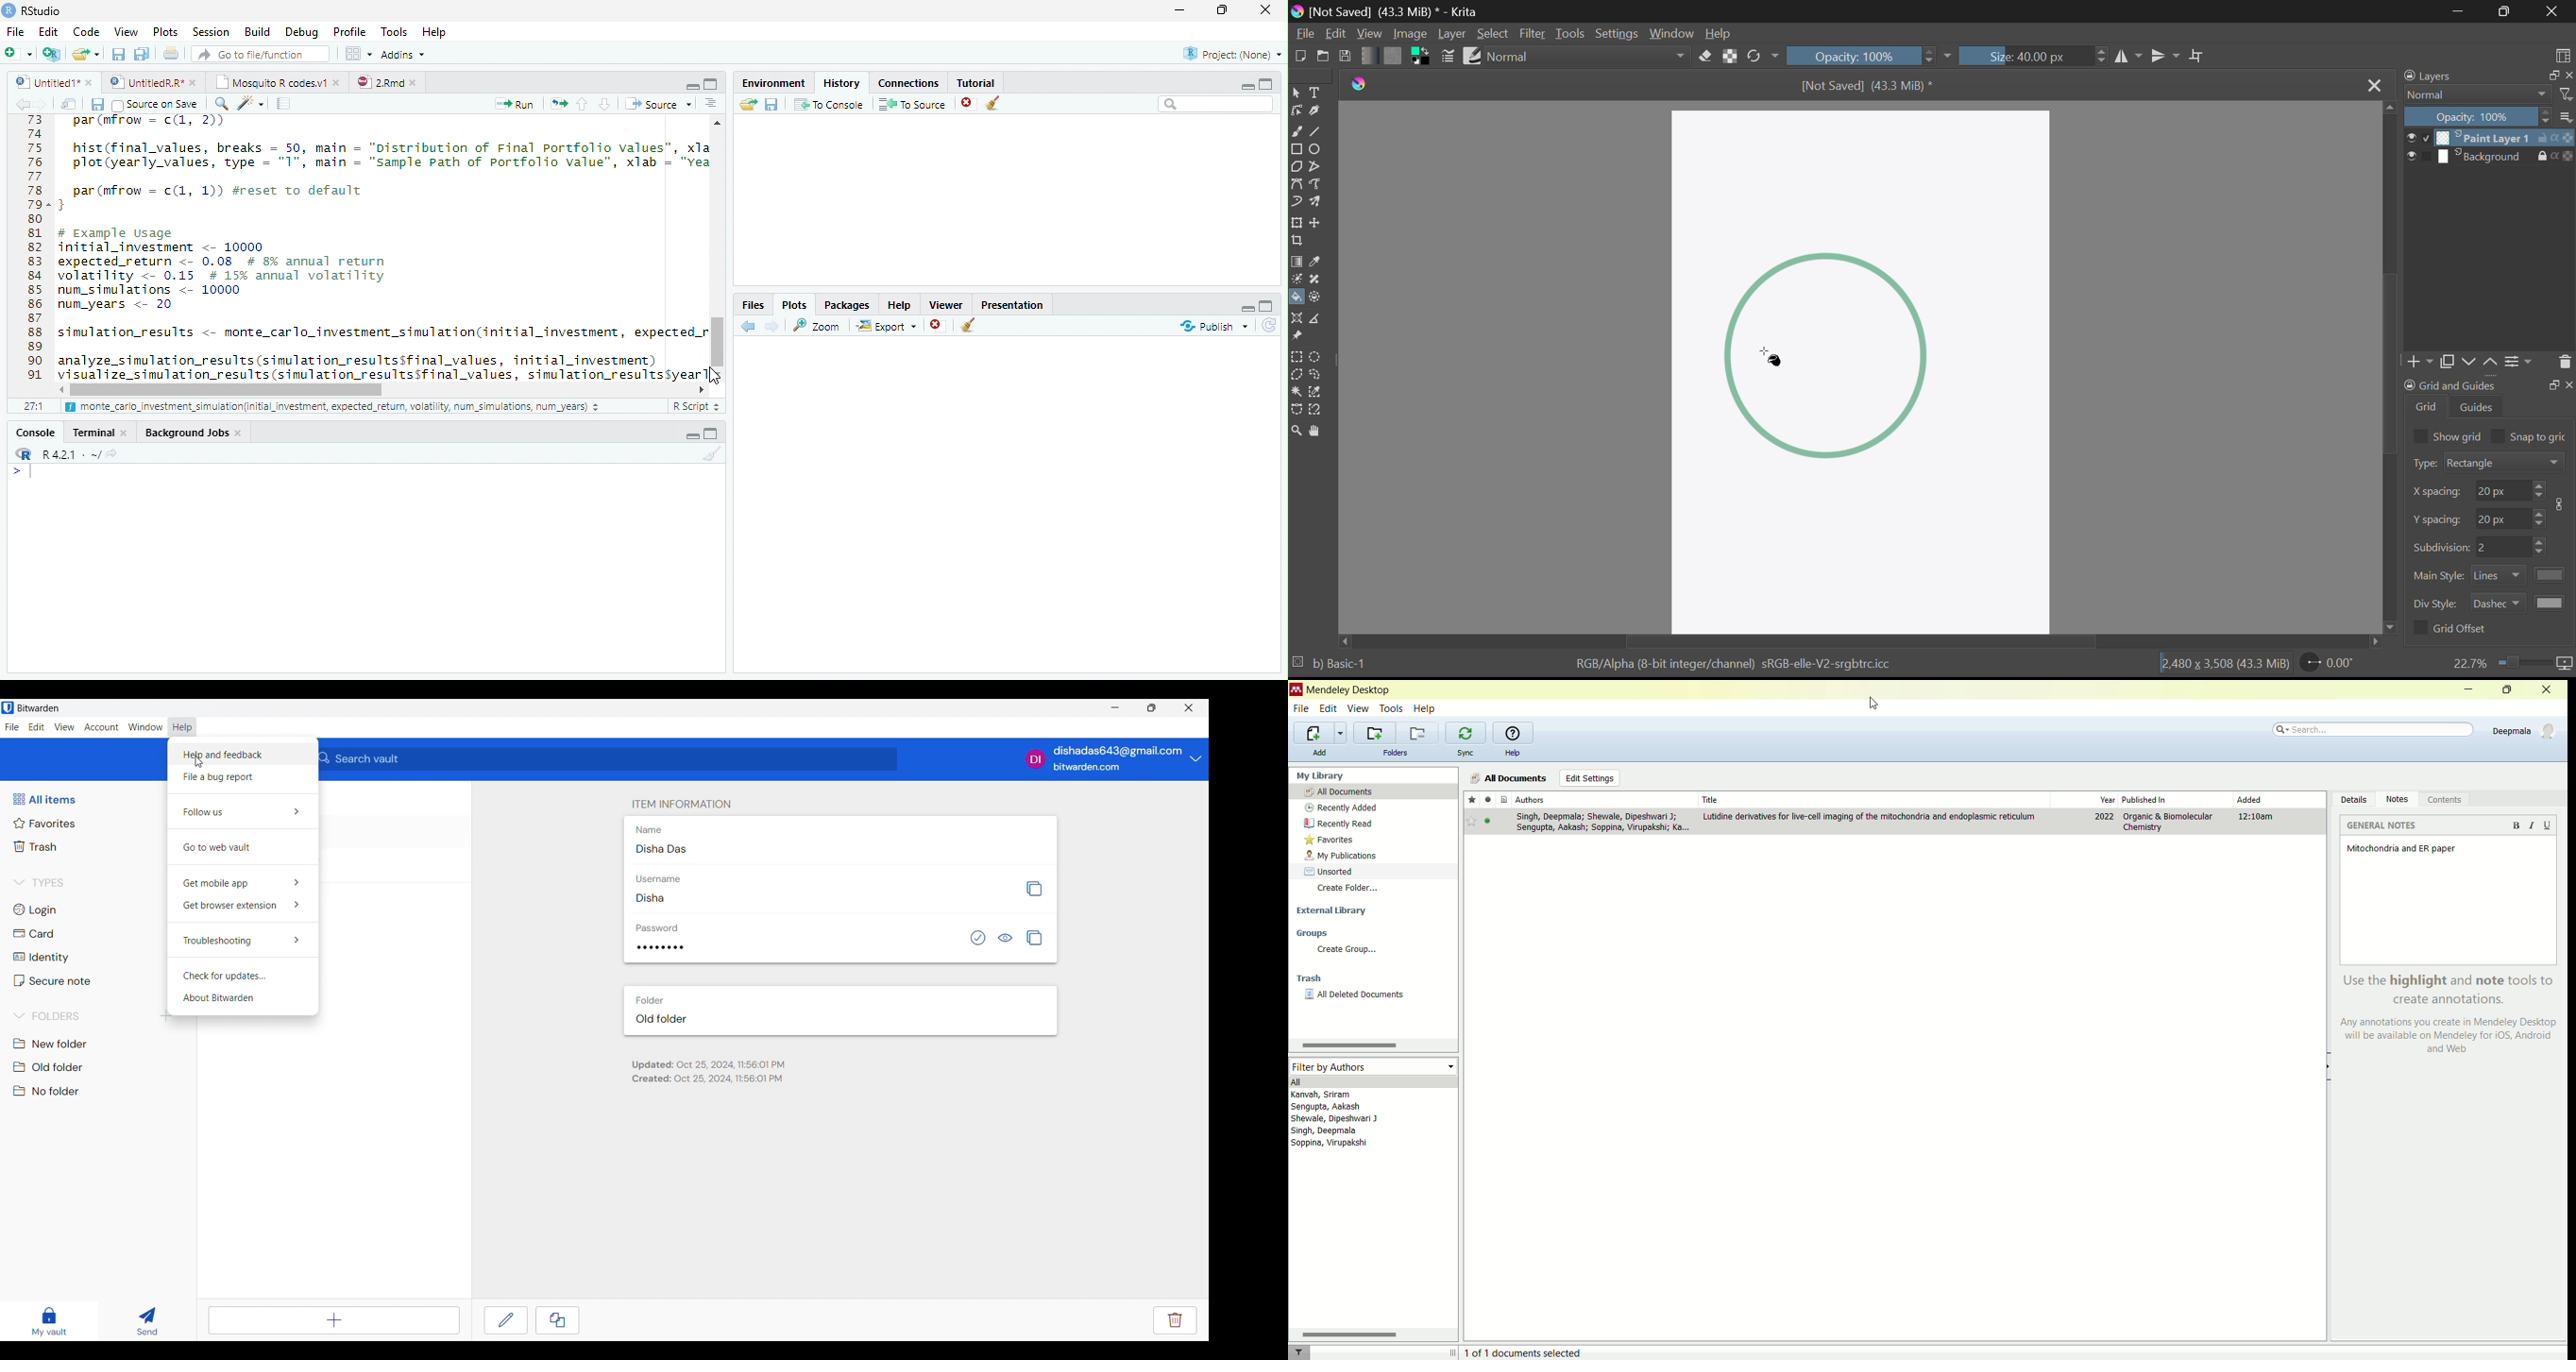 This screenshot has height=1372, width=2576. I want to click on File menu, so click(12, 727).